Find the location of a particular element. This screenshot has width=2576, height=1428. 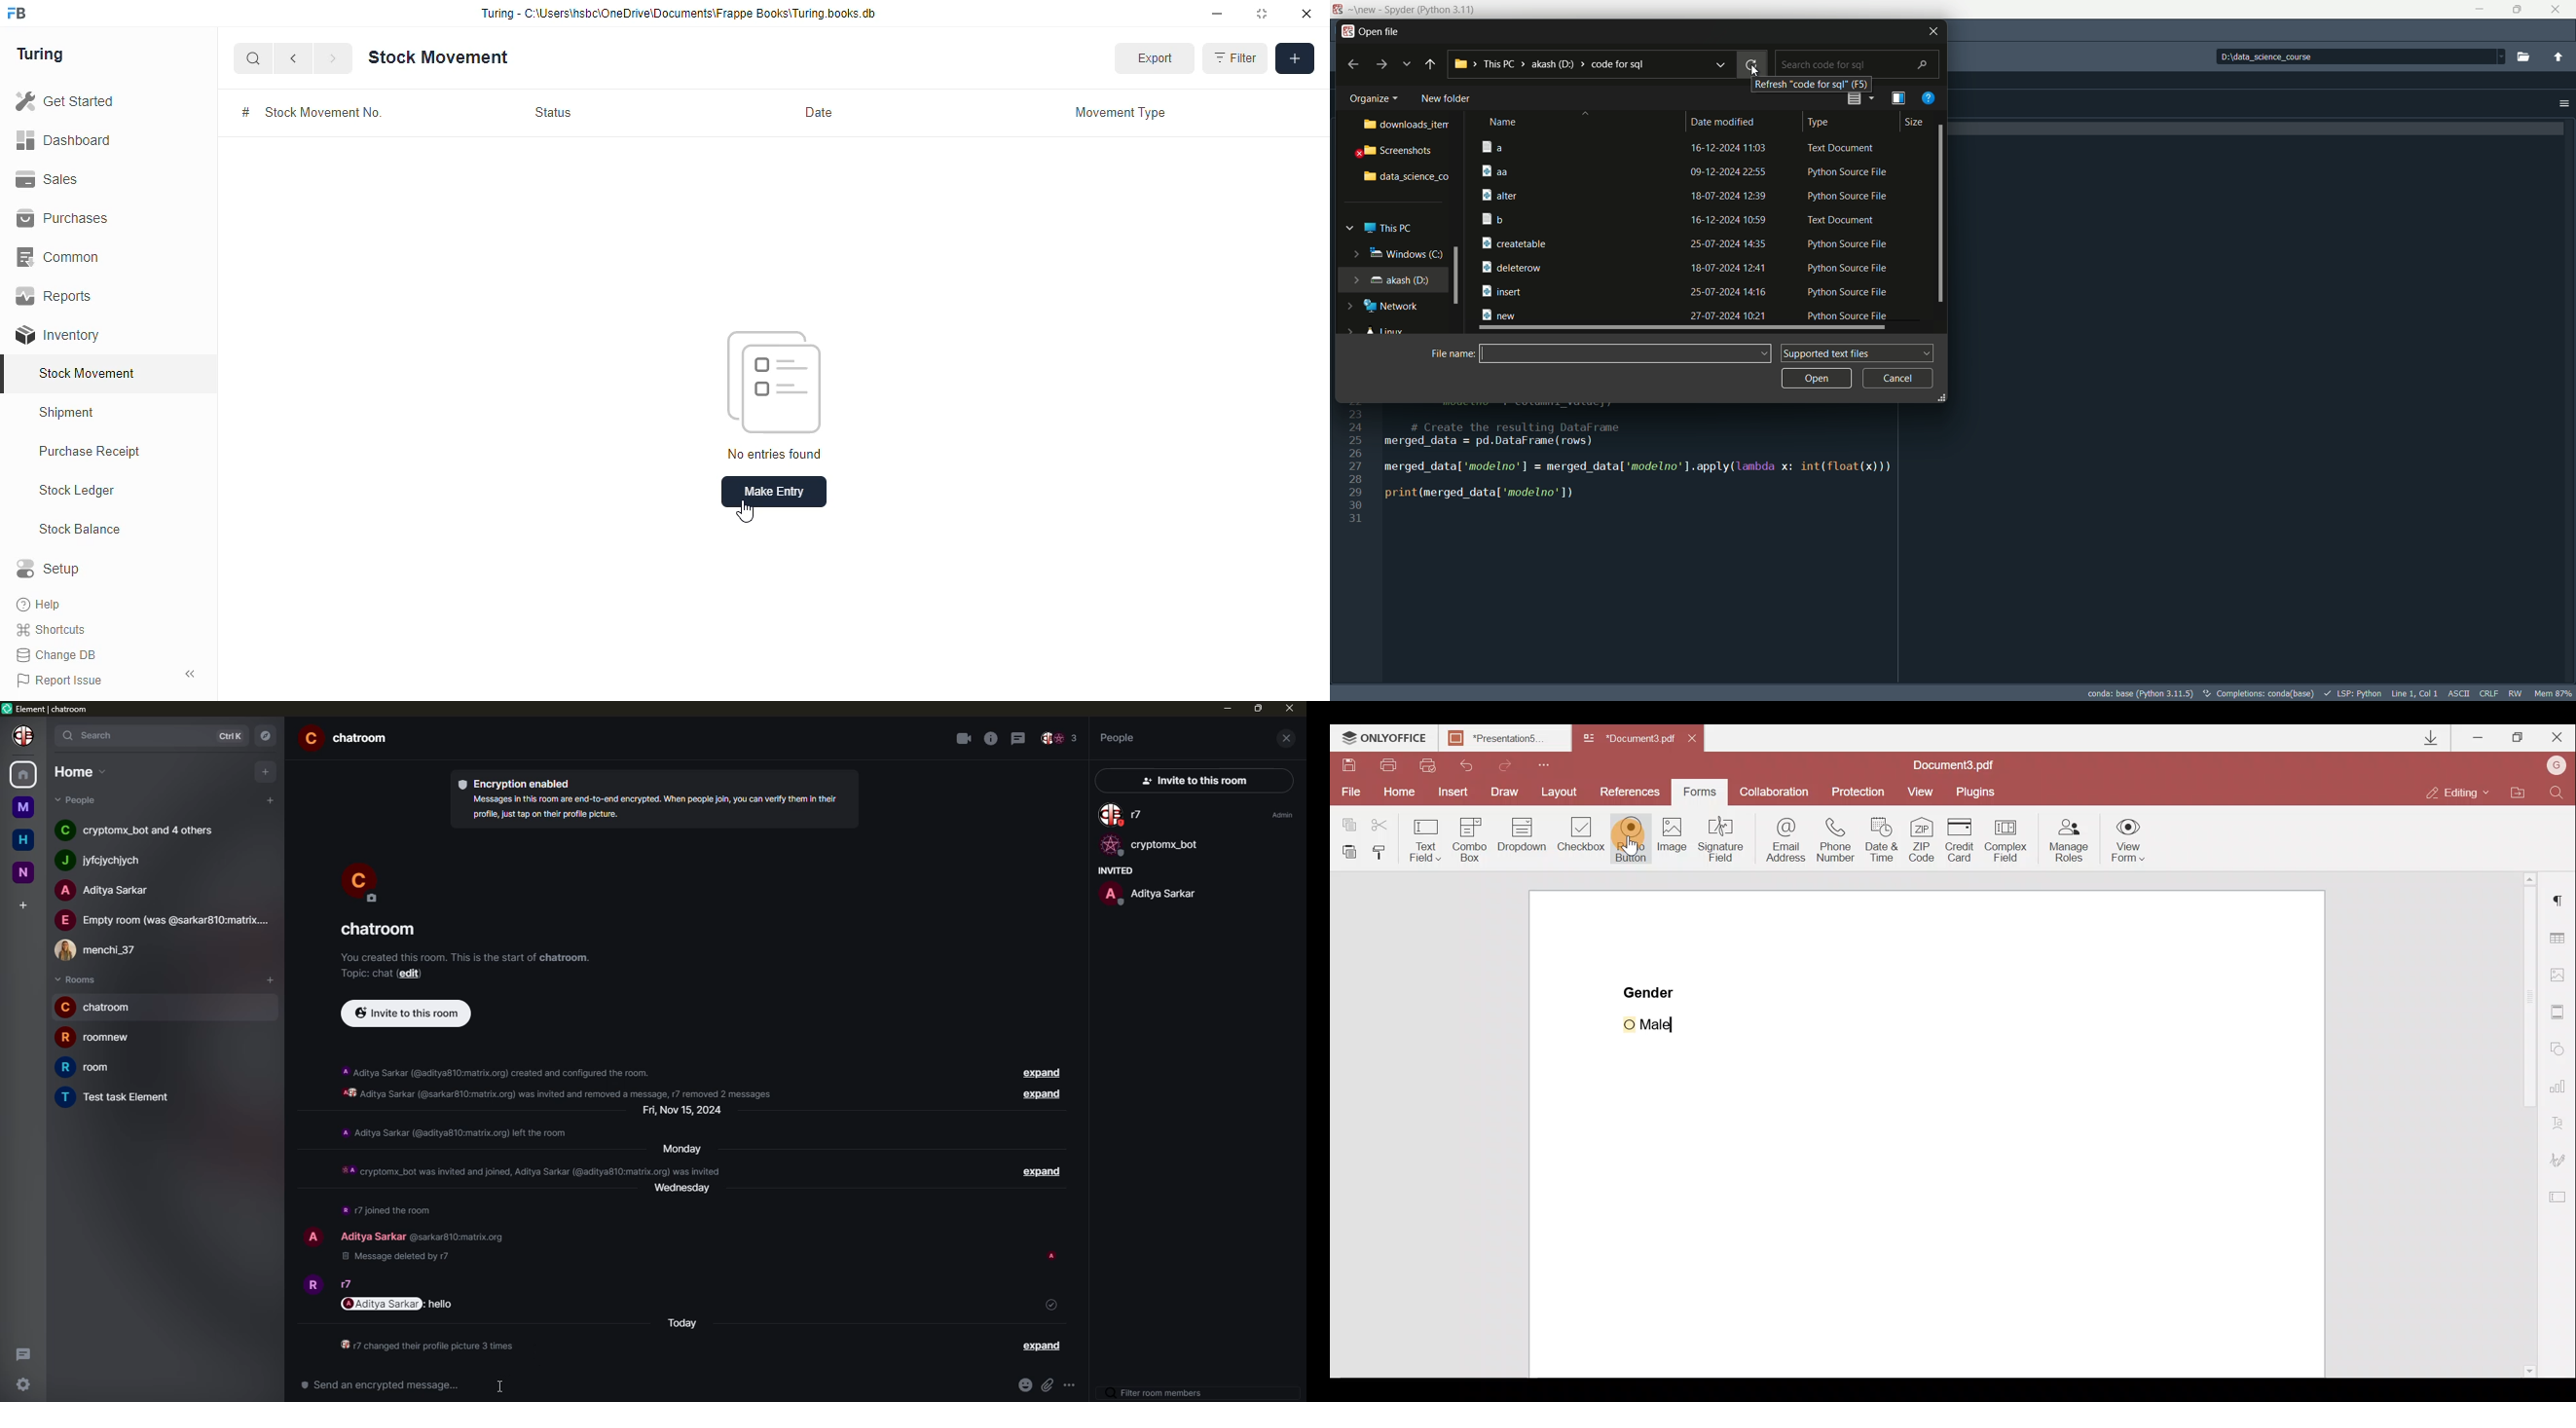

info is located at coordinates (455, 1132).